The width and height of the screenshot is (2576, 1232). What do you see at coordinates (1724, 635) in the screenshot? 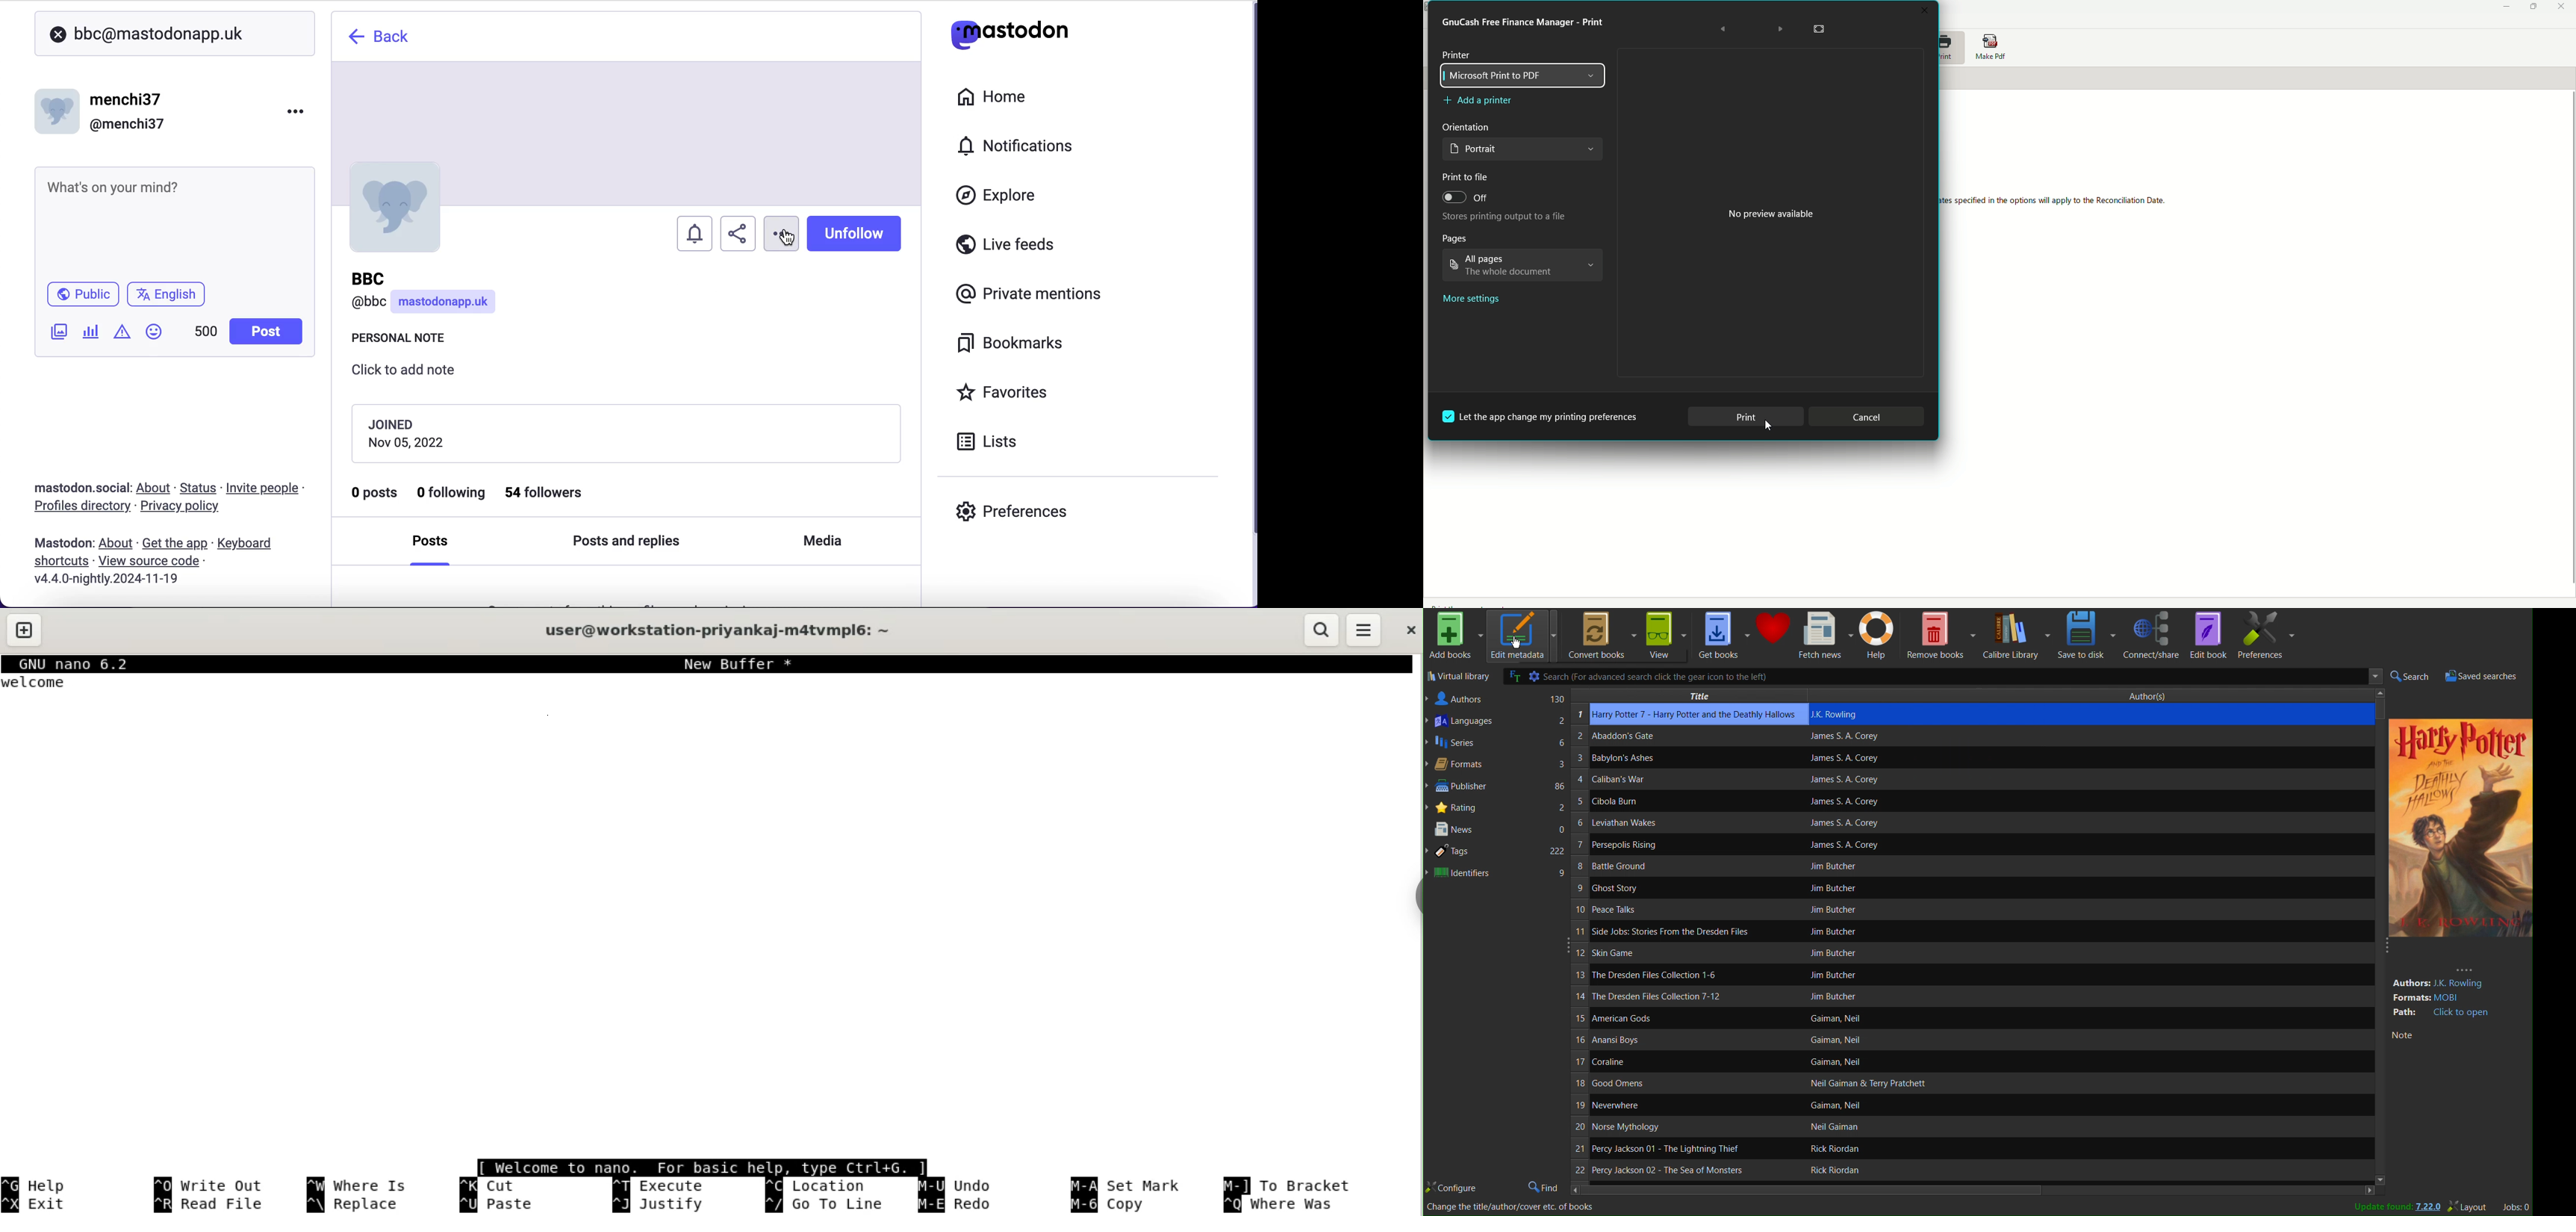
I see `Get books` at bounding box center [1724, 635].